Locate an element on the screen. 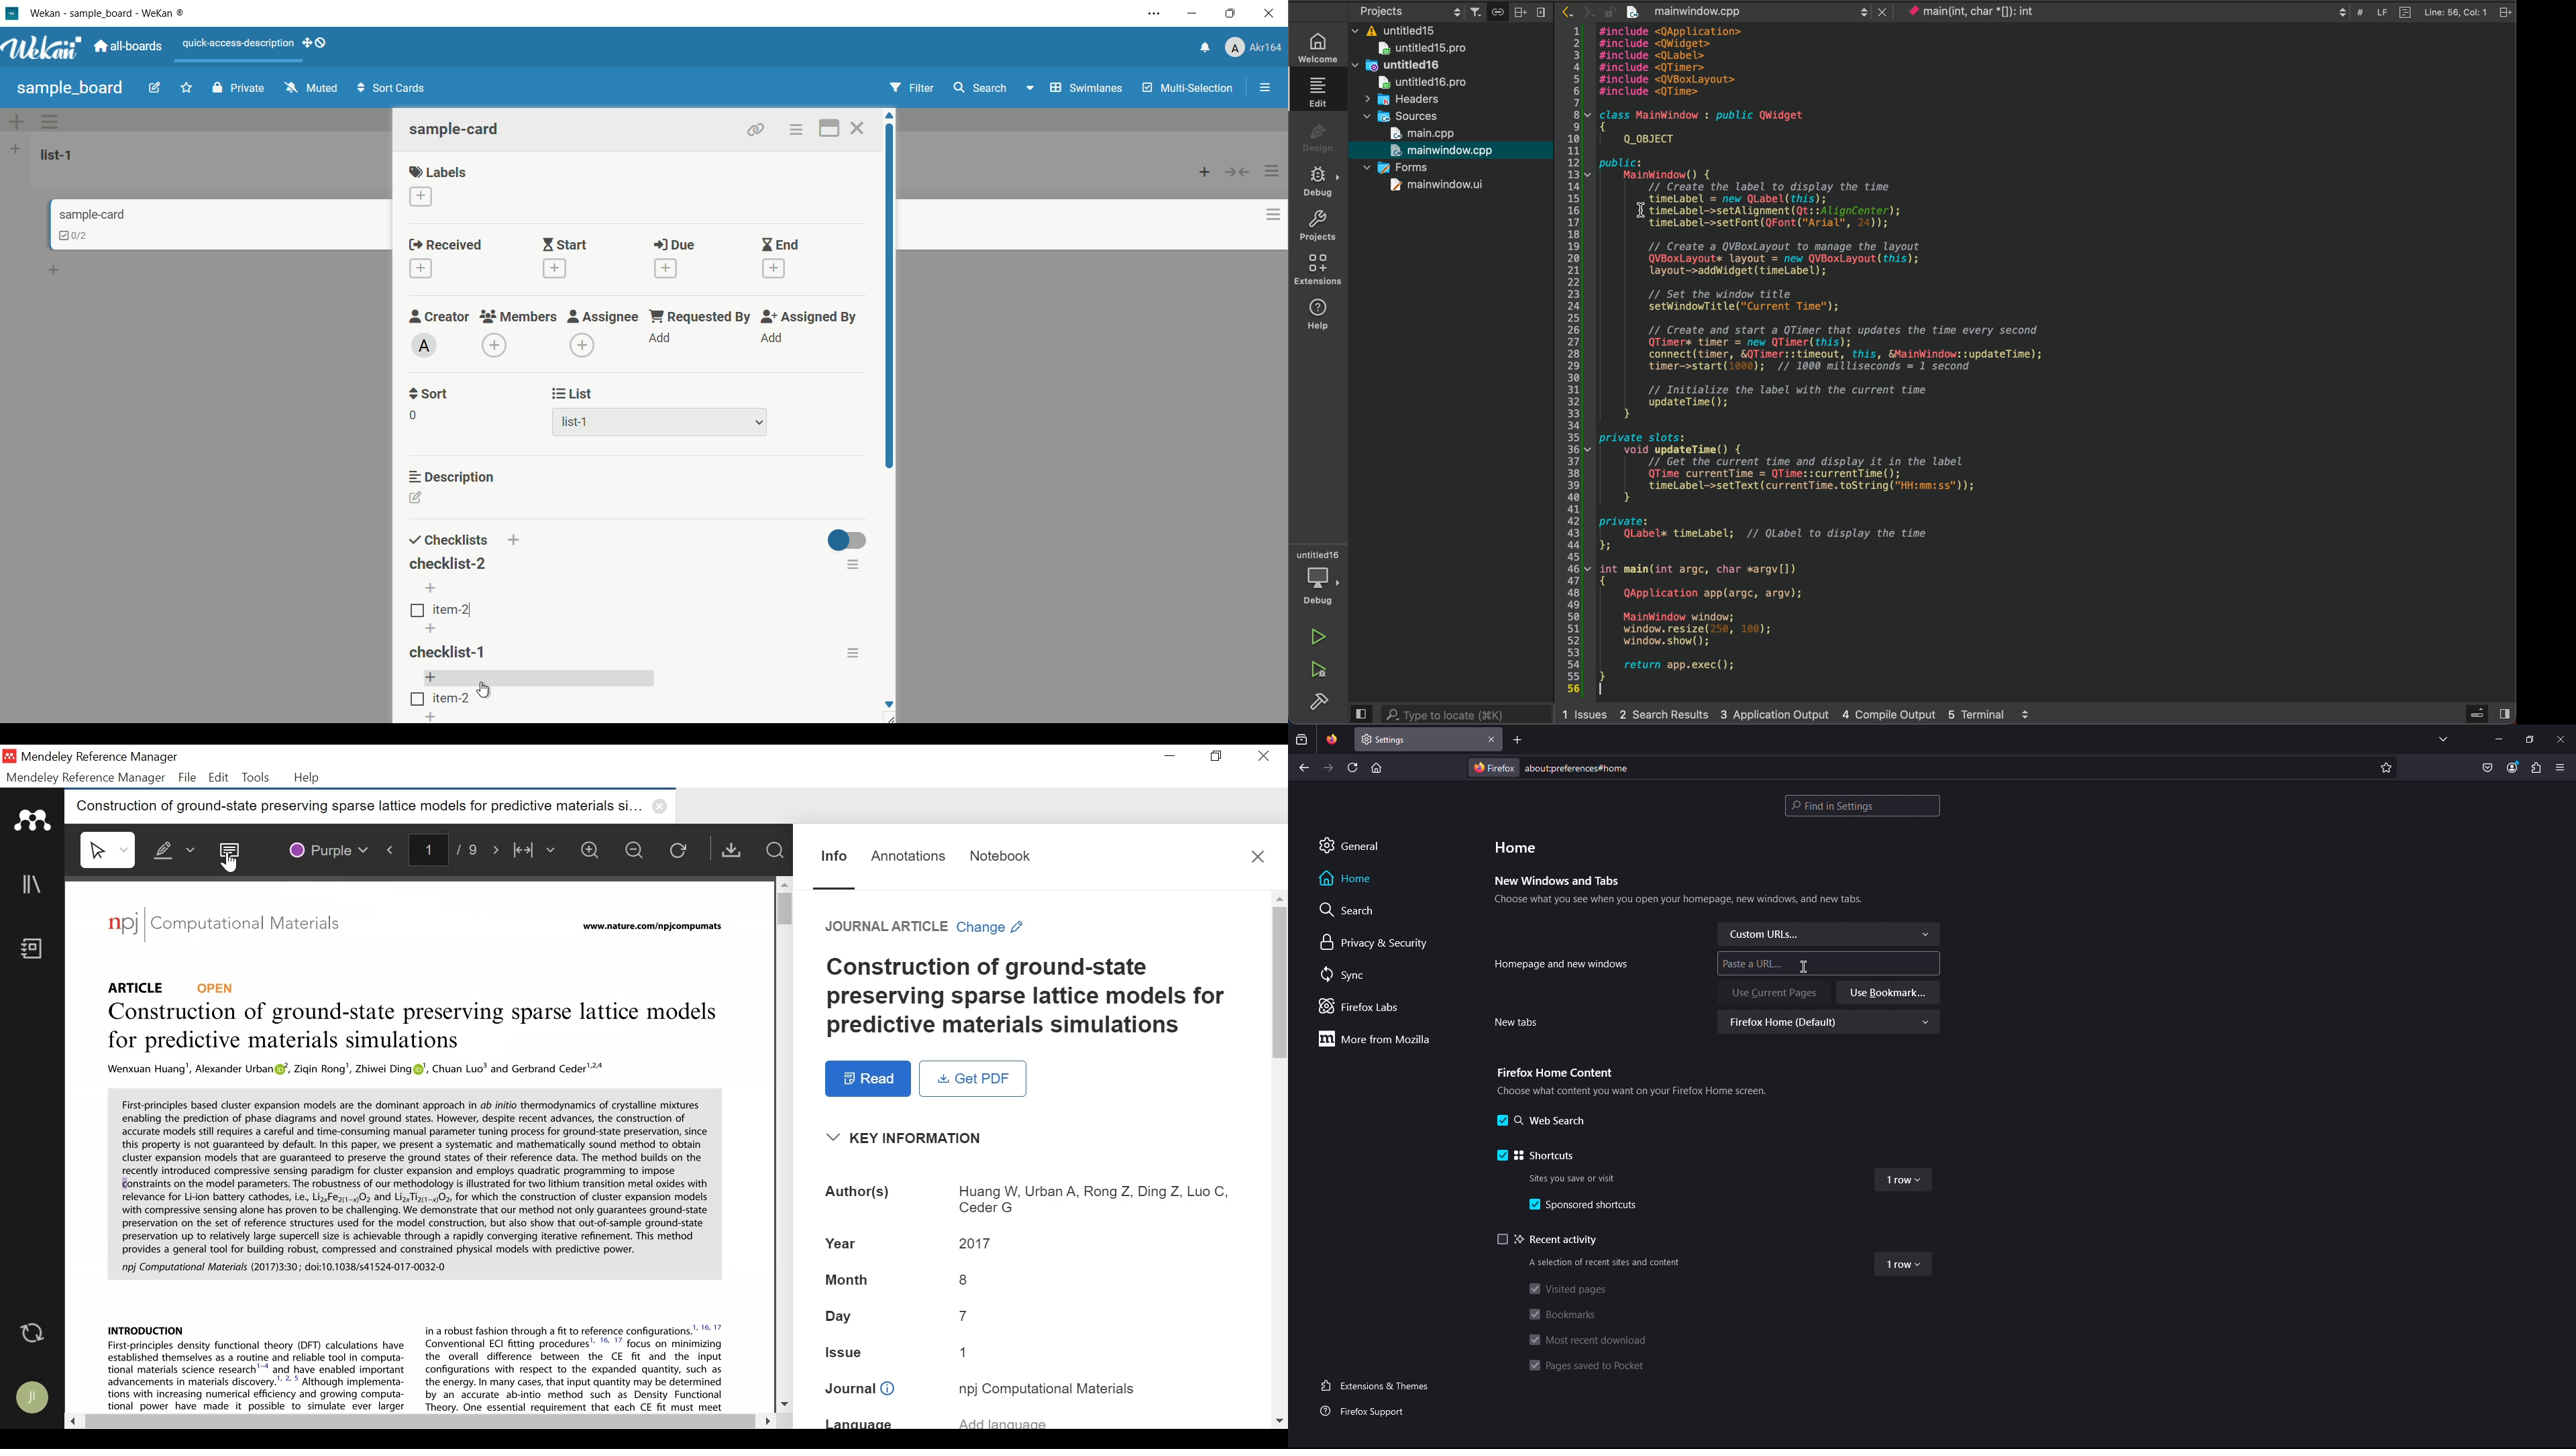 The image size is (2576, 1456). Minimize is located at coordinates (2498, 739).